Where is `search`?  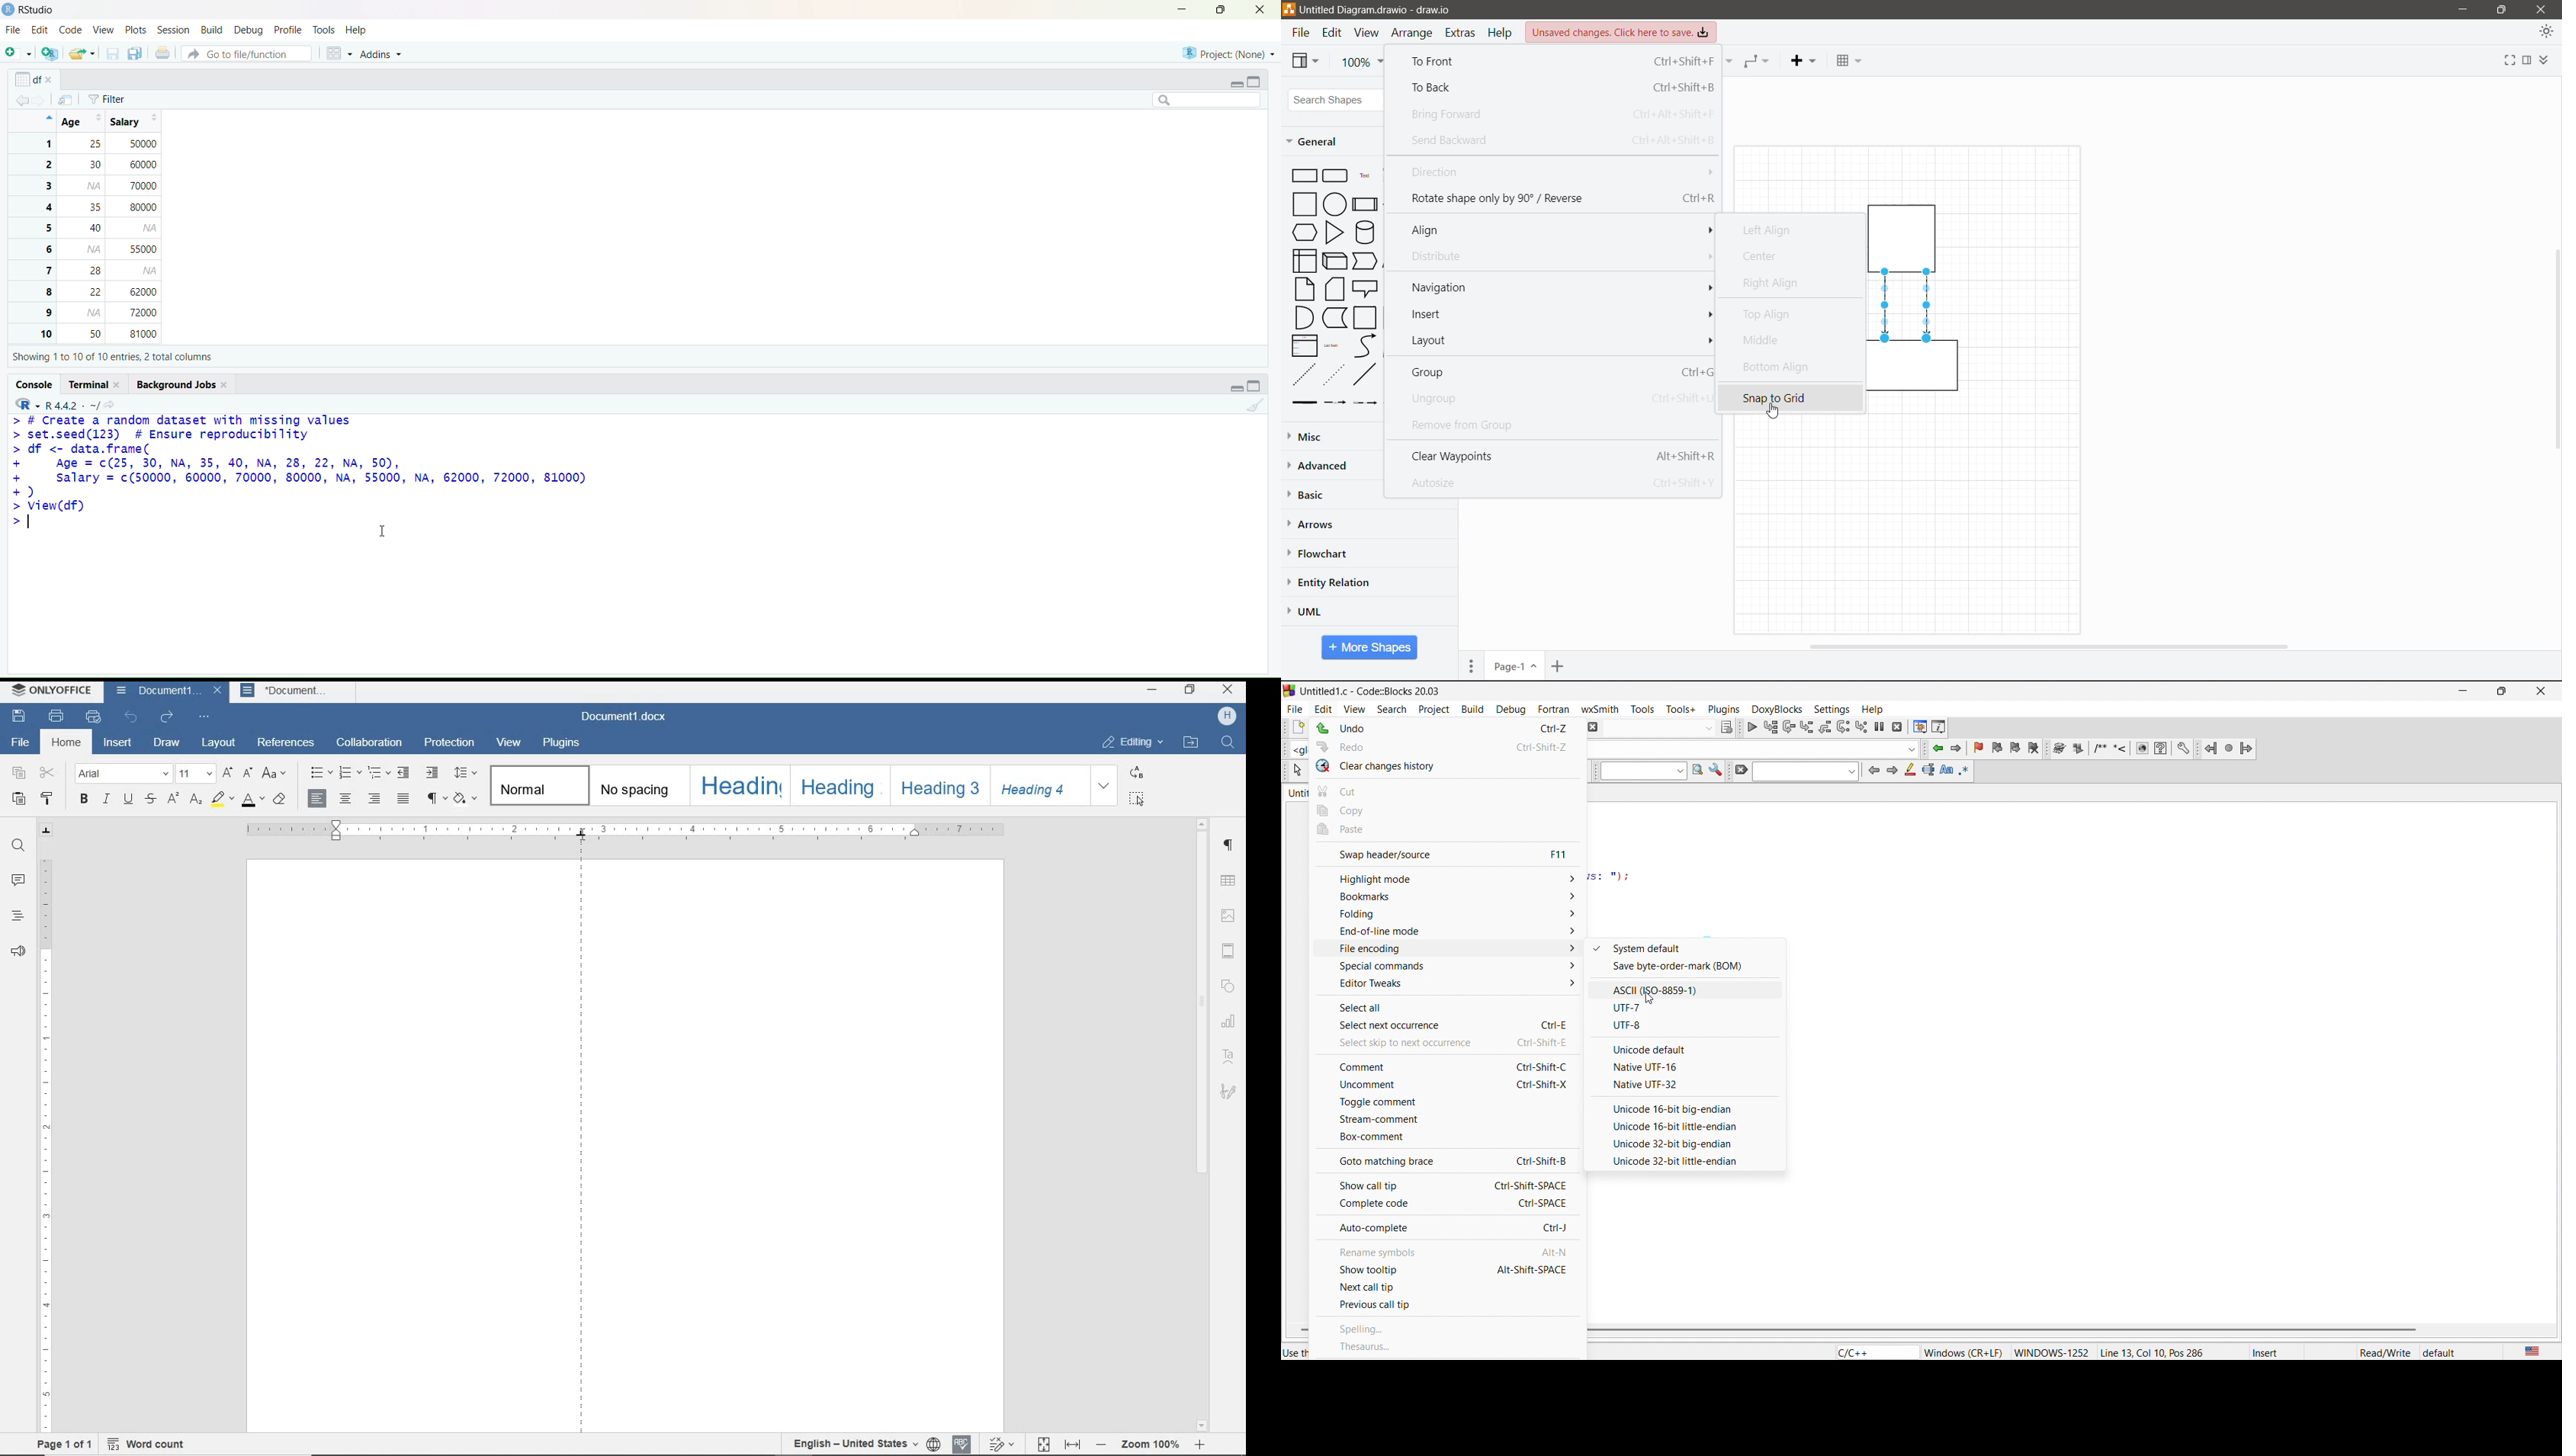
search is located at coordinates (1200, 99).